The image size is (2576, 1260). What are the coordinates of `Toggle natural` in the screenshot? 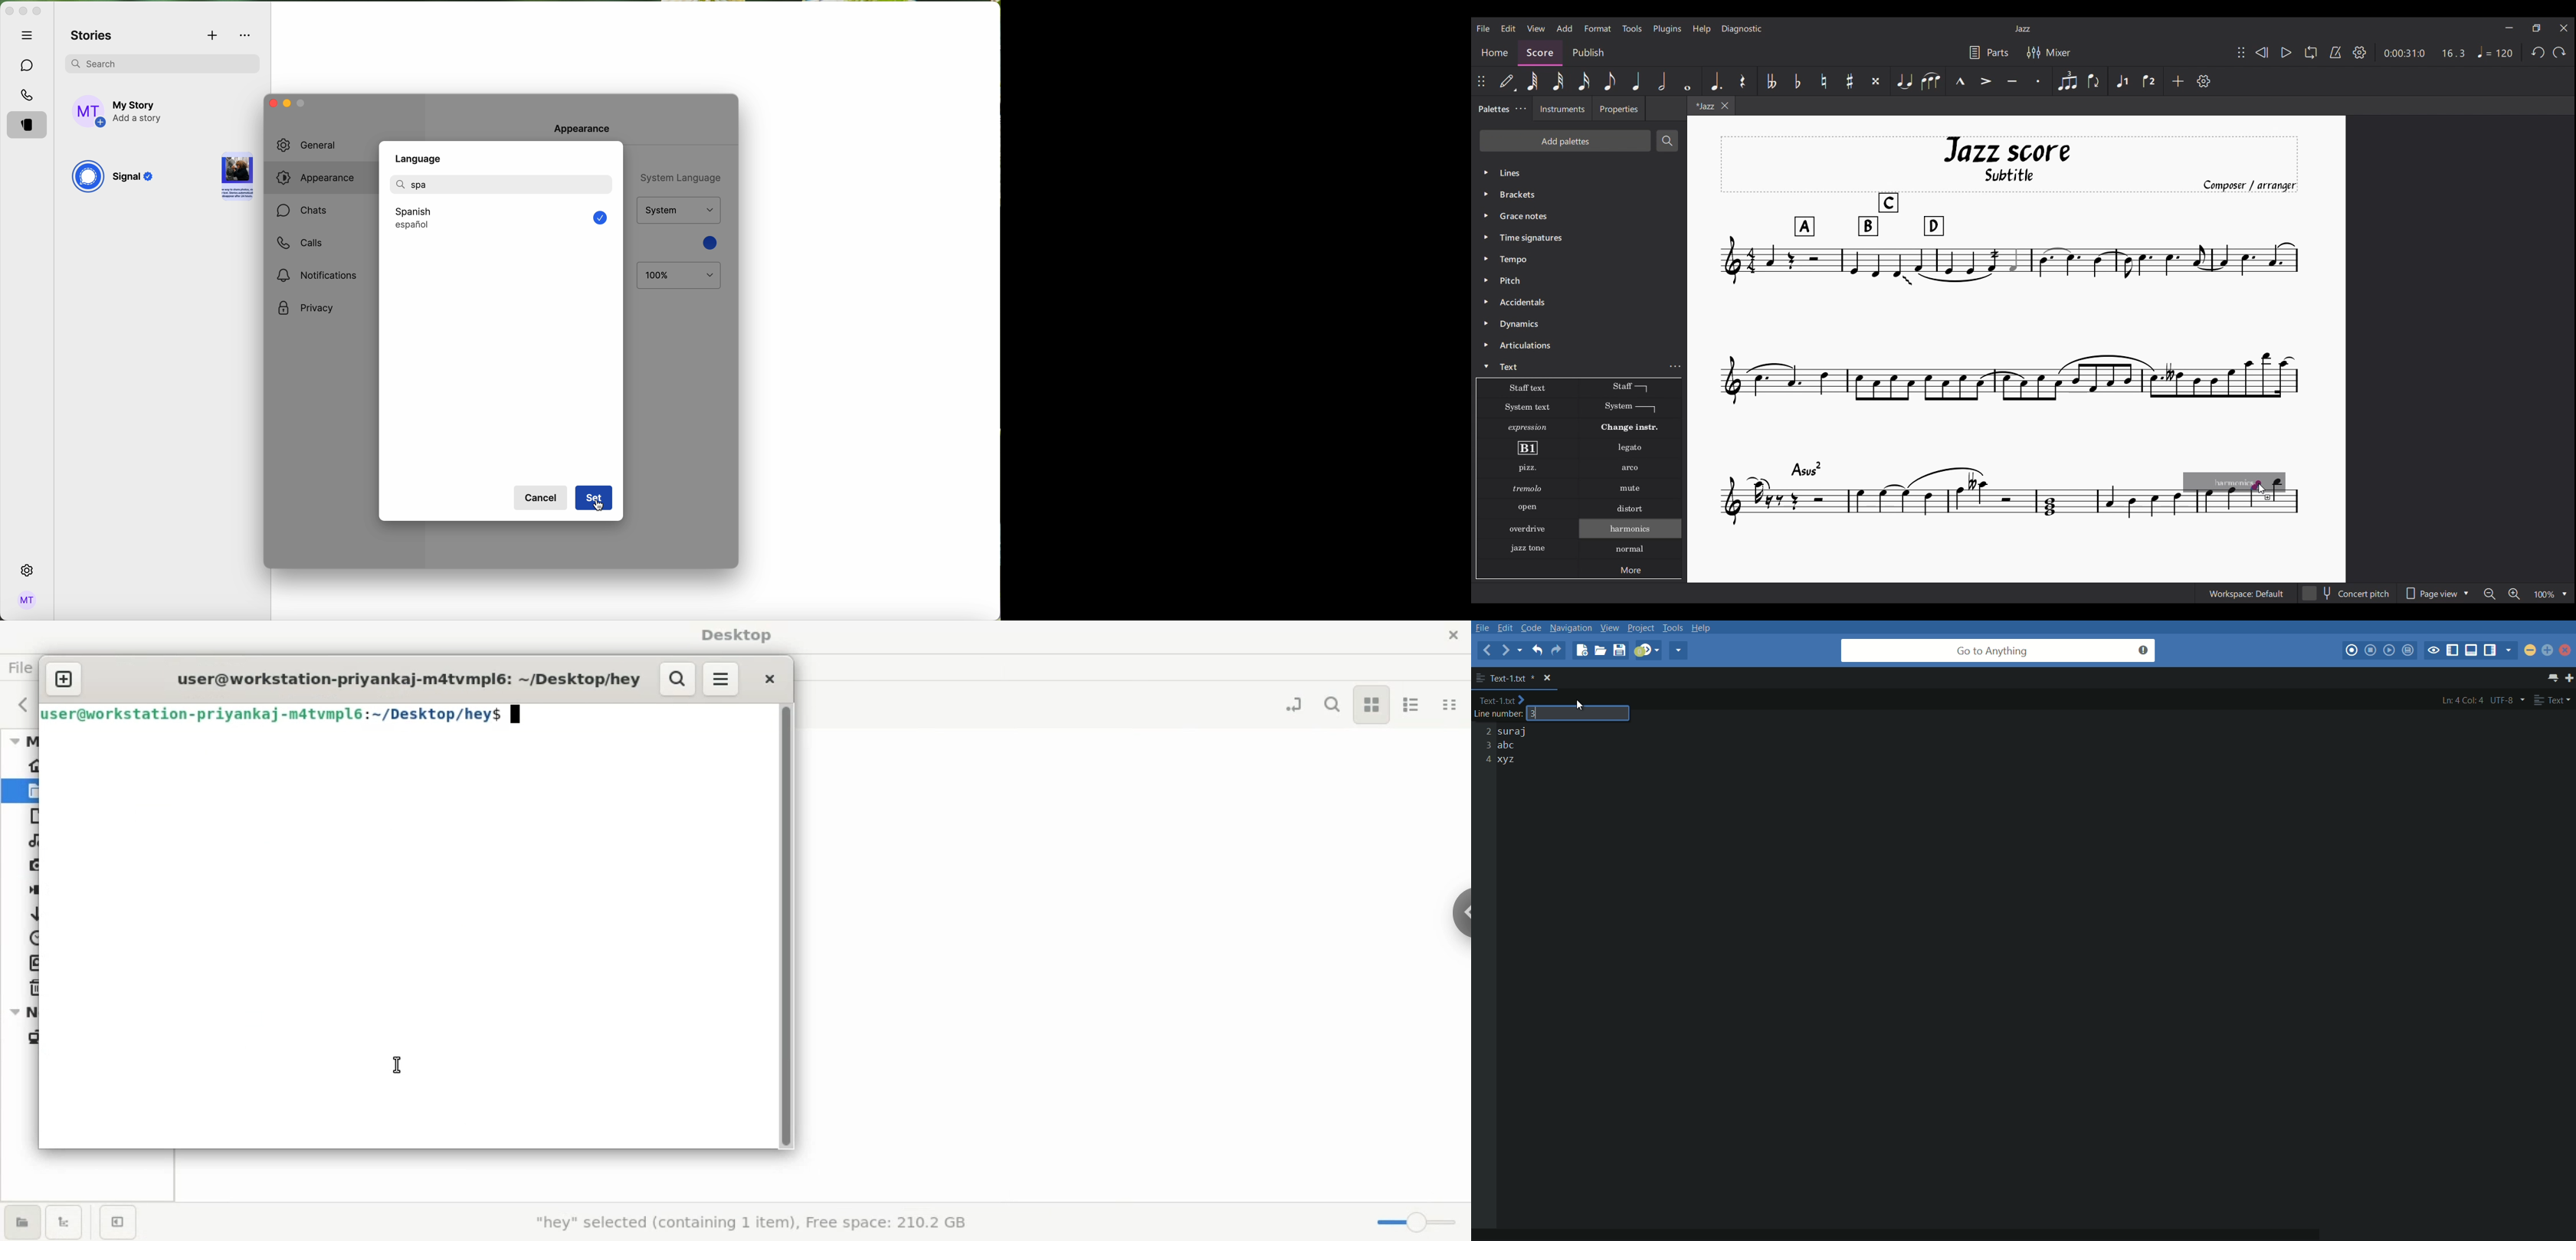 It's located at (1824, 81).